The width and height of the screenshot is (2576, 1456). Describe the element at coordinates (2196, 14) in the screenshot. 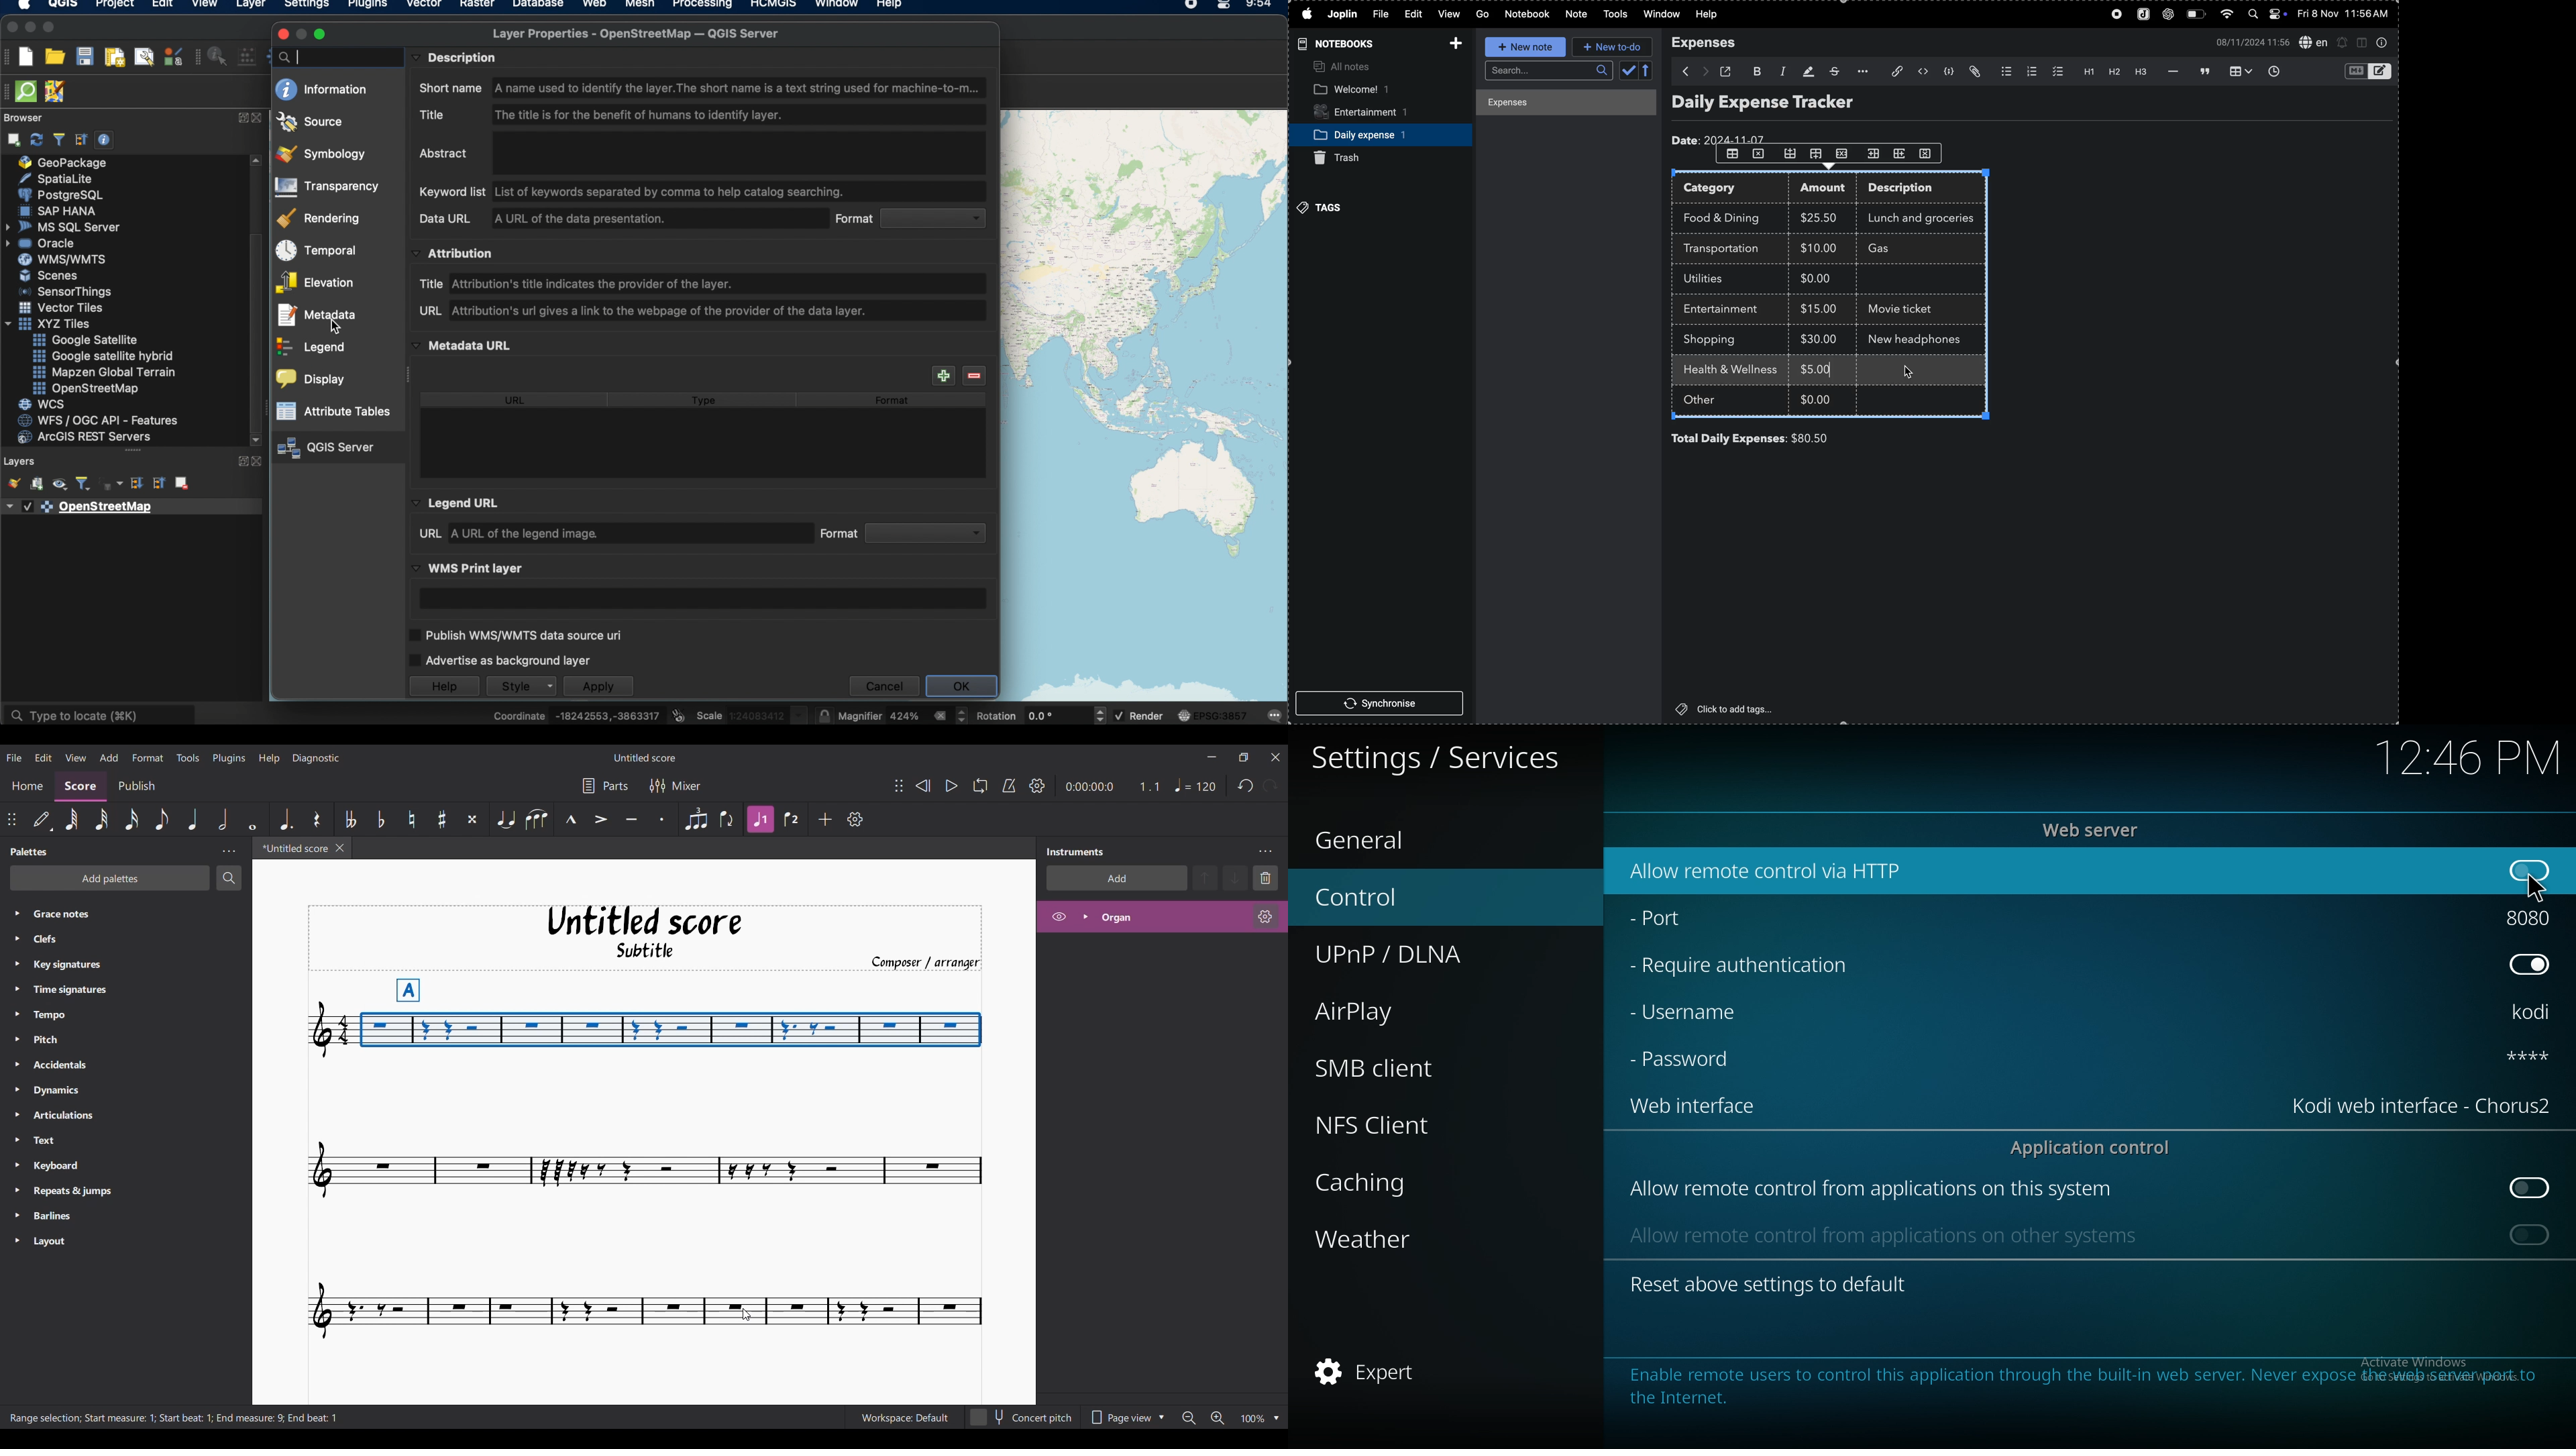

I see `battery` at that location.